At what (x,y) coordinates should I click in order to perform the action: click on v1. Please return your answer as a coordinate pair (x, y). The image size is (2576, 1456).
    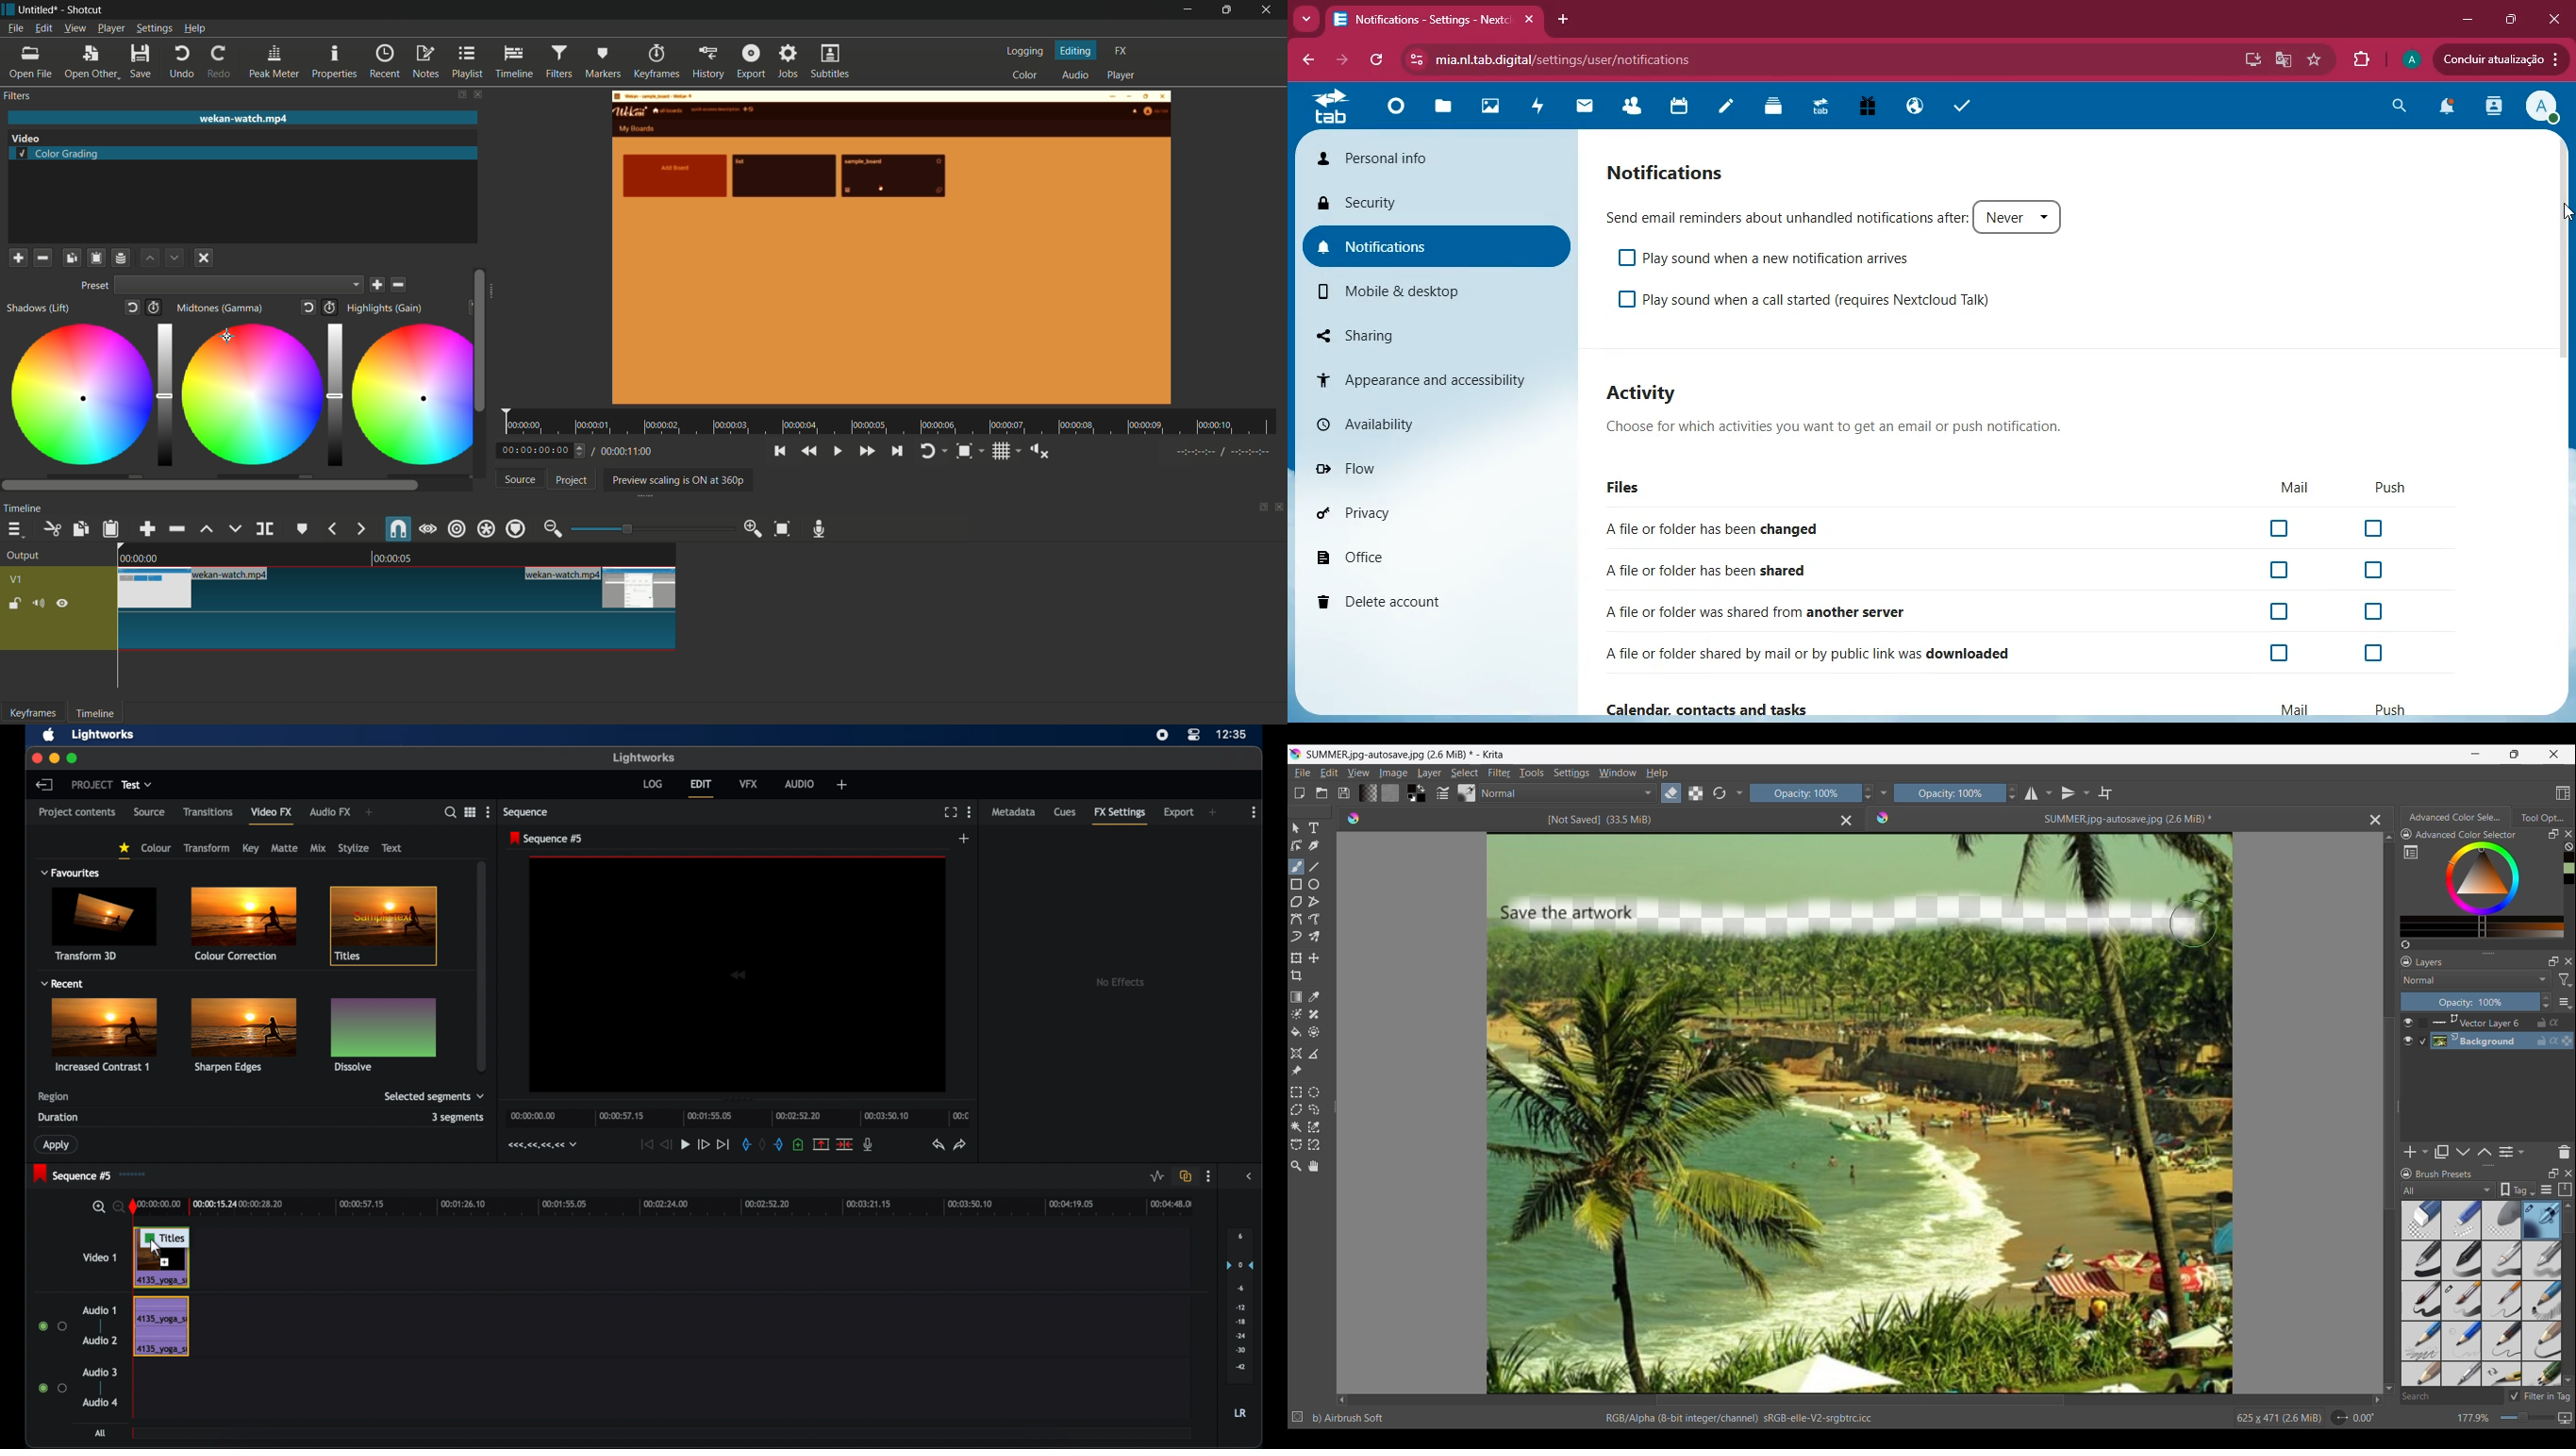
    Looking at the image, I should click on (17, 580).